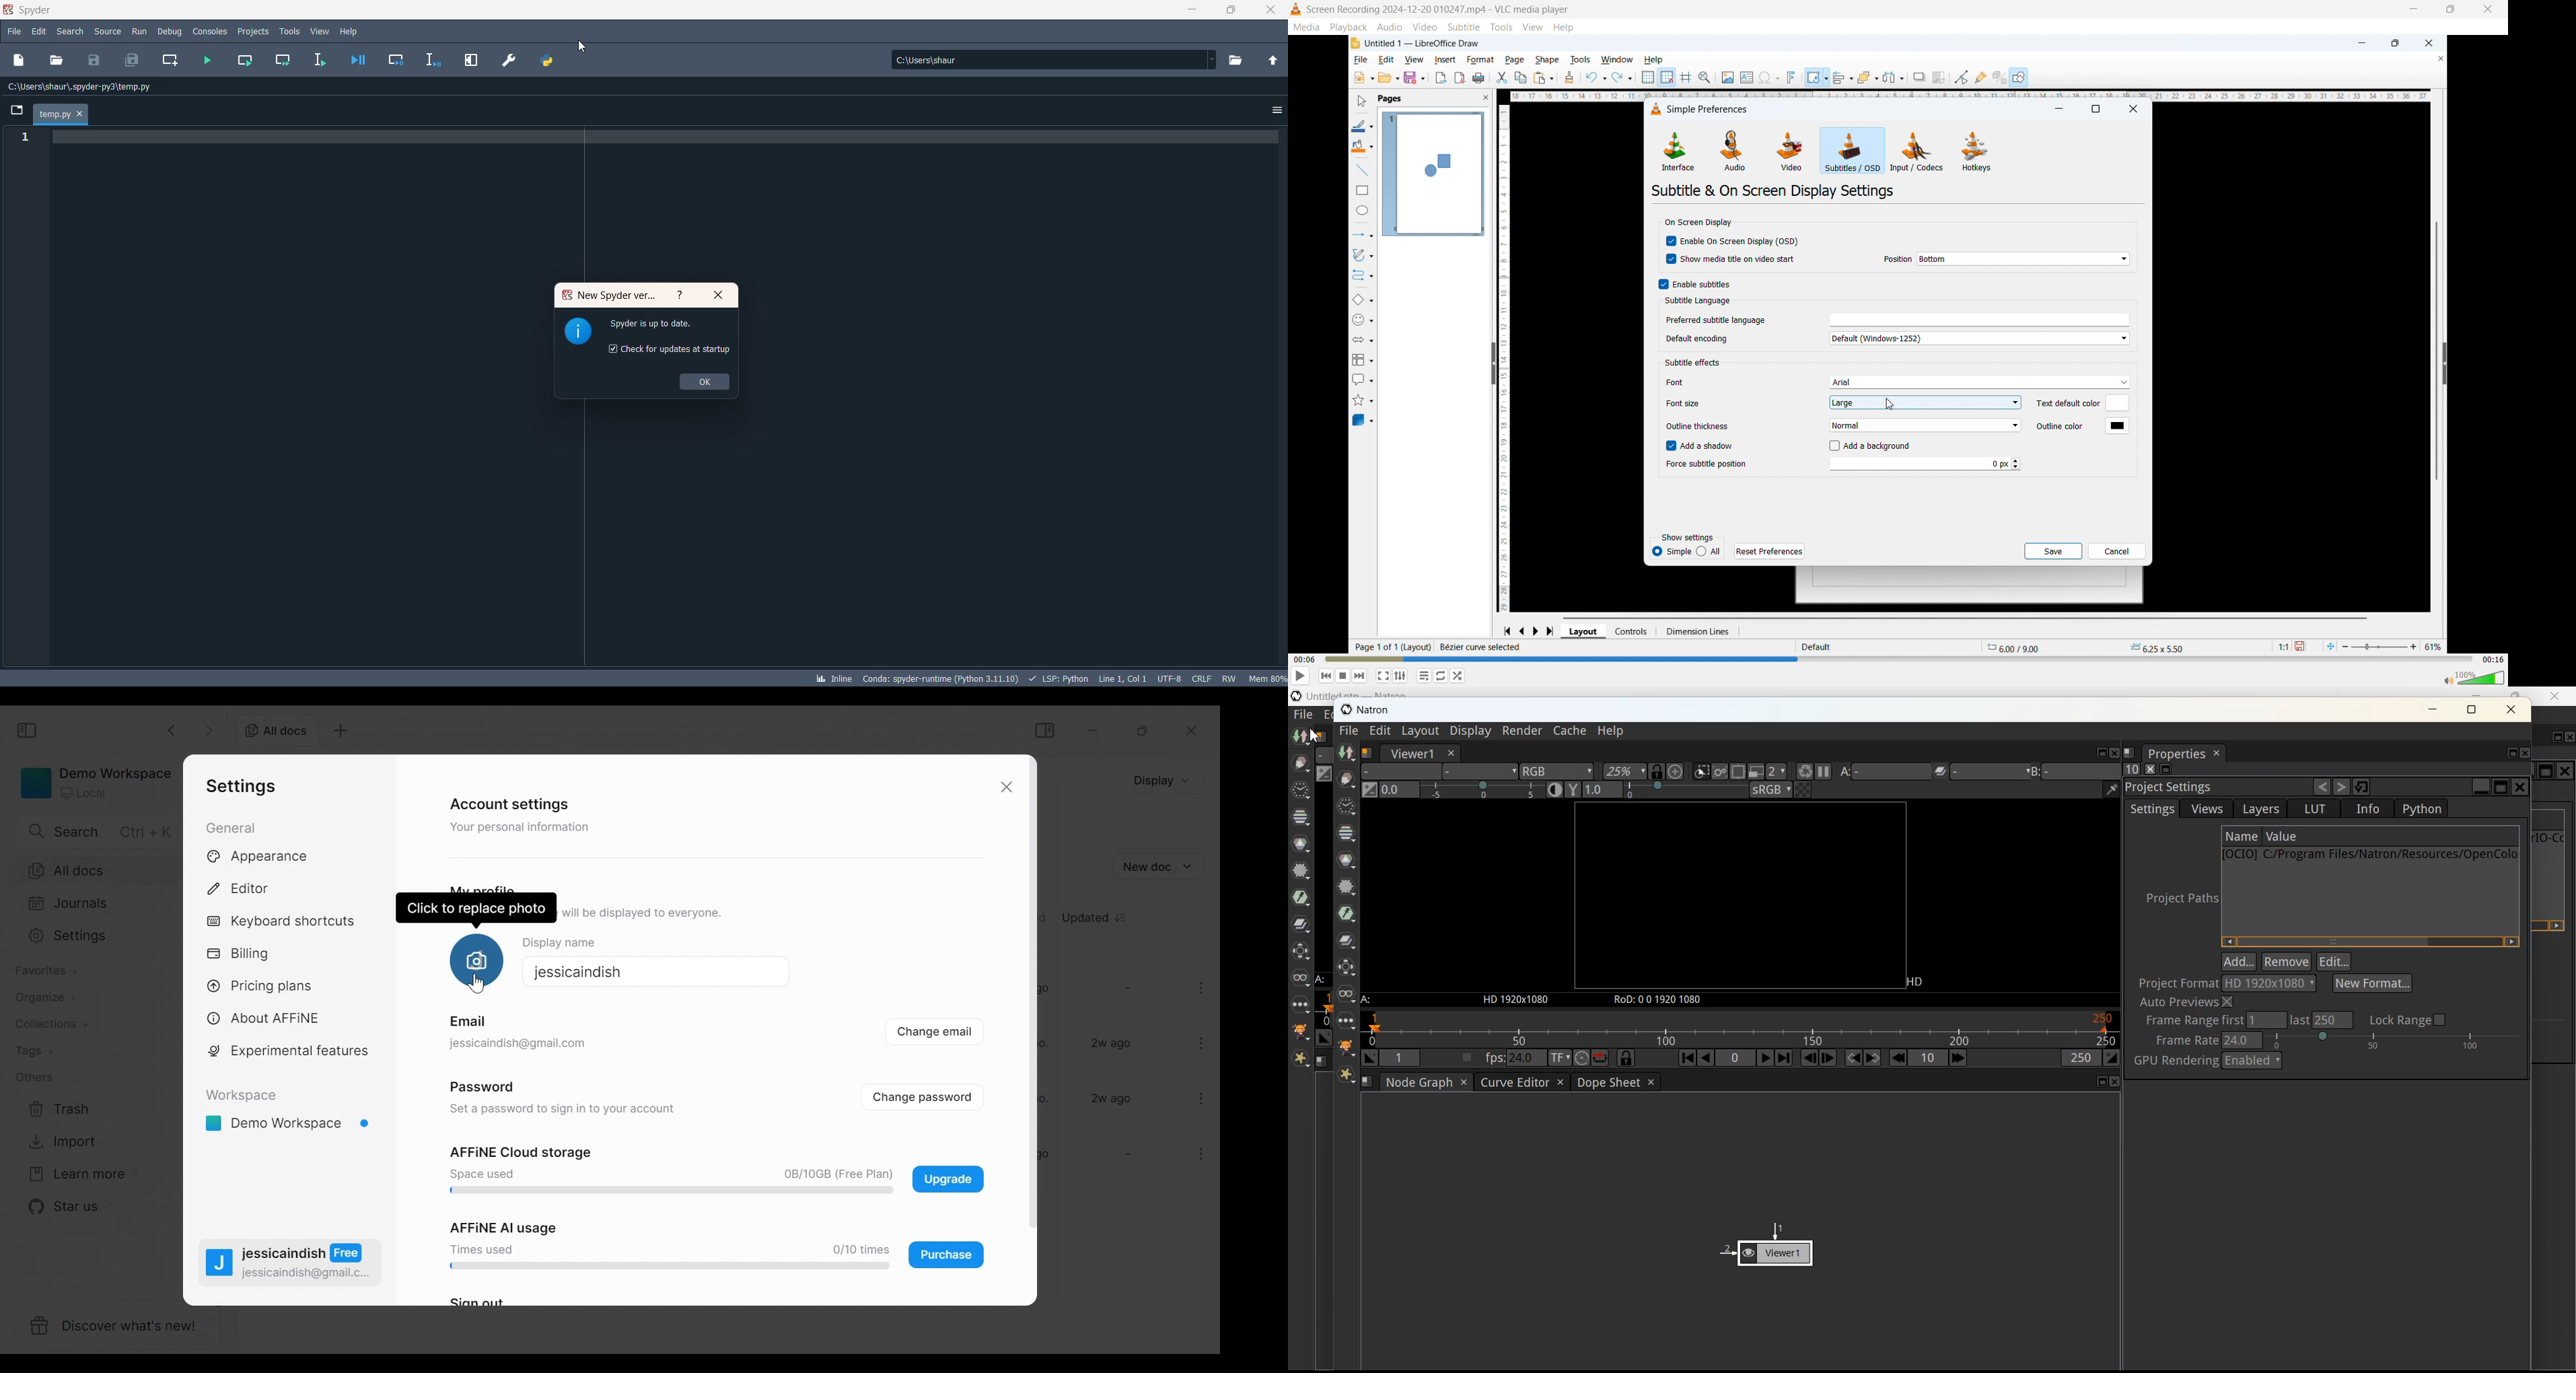 The width and height of the screenshot is (2576, 1400). Describe the element at coordinates (719, 296) in the screenshot. I see `close` at that location.